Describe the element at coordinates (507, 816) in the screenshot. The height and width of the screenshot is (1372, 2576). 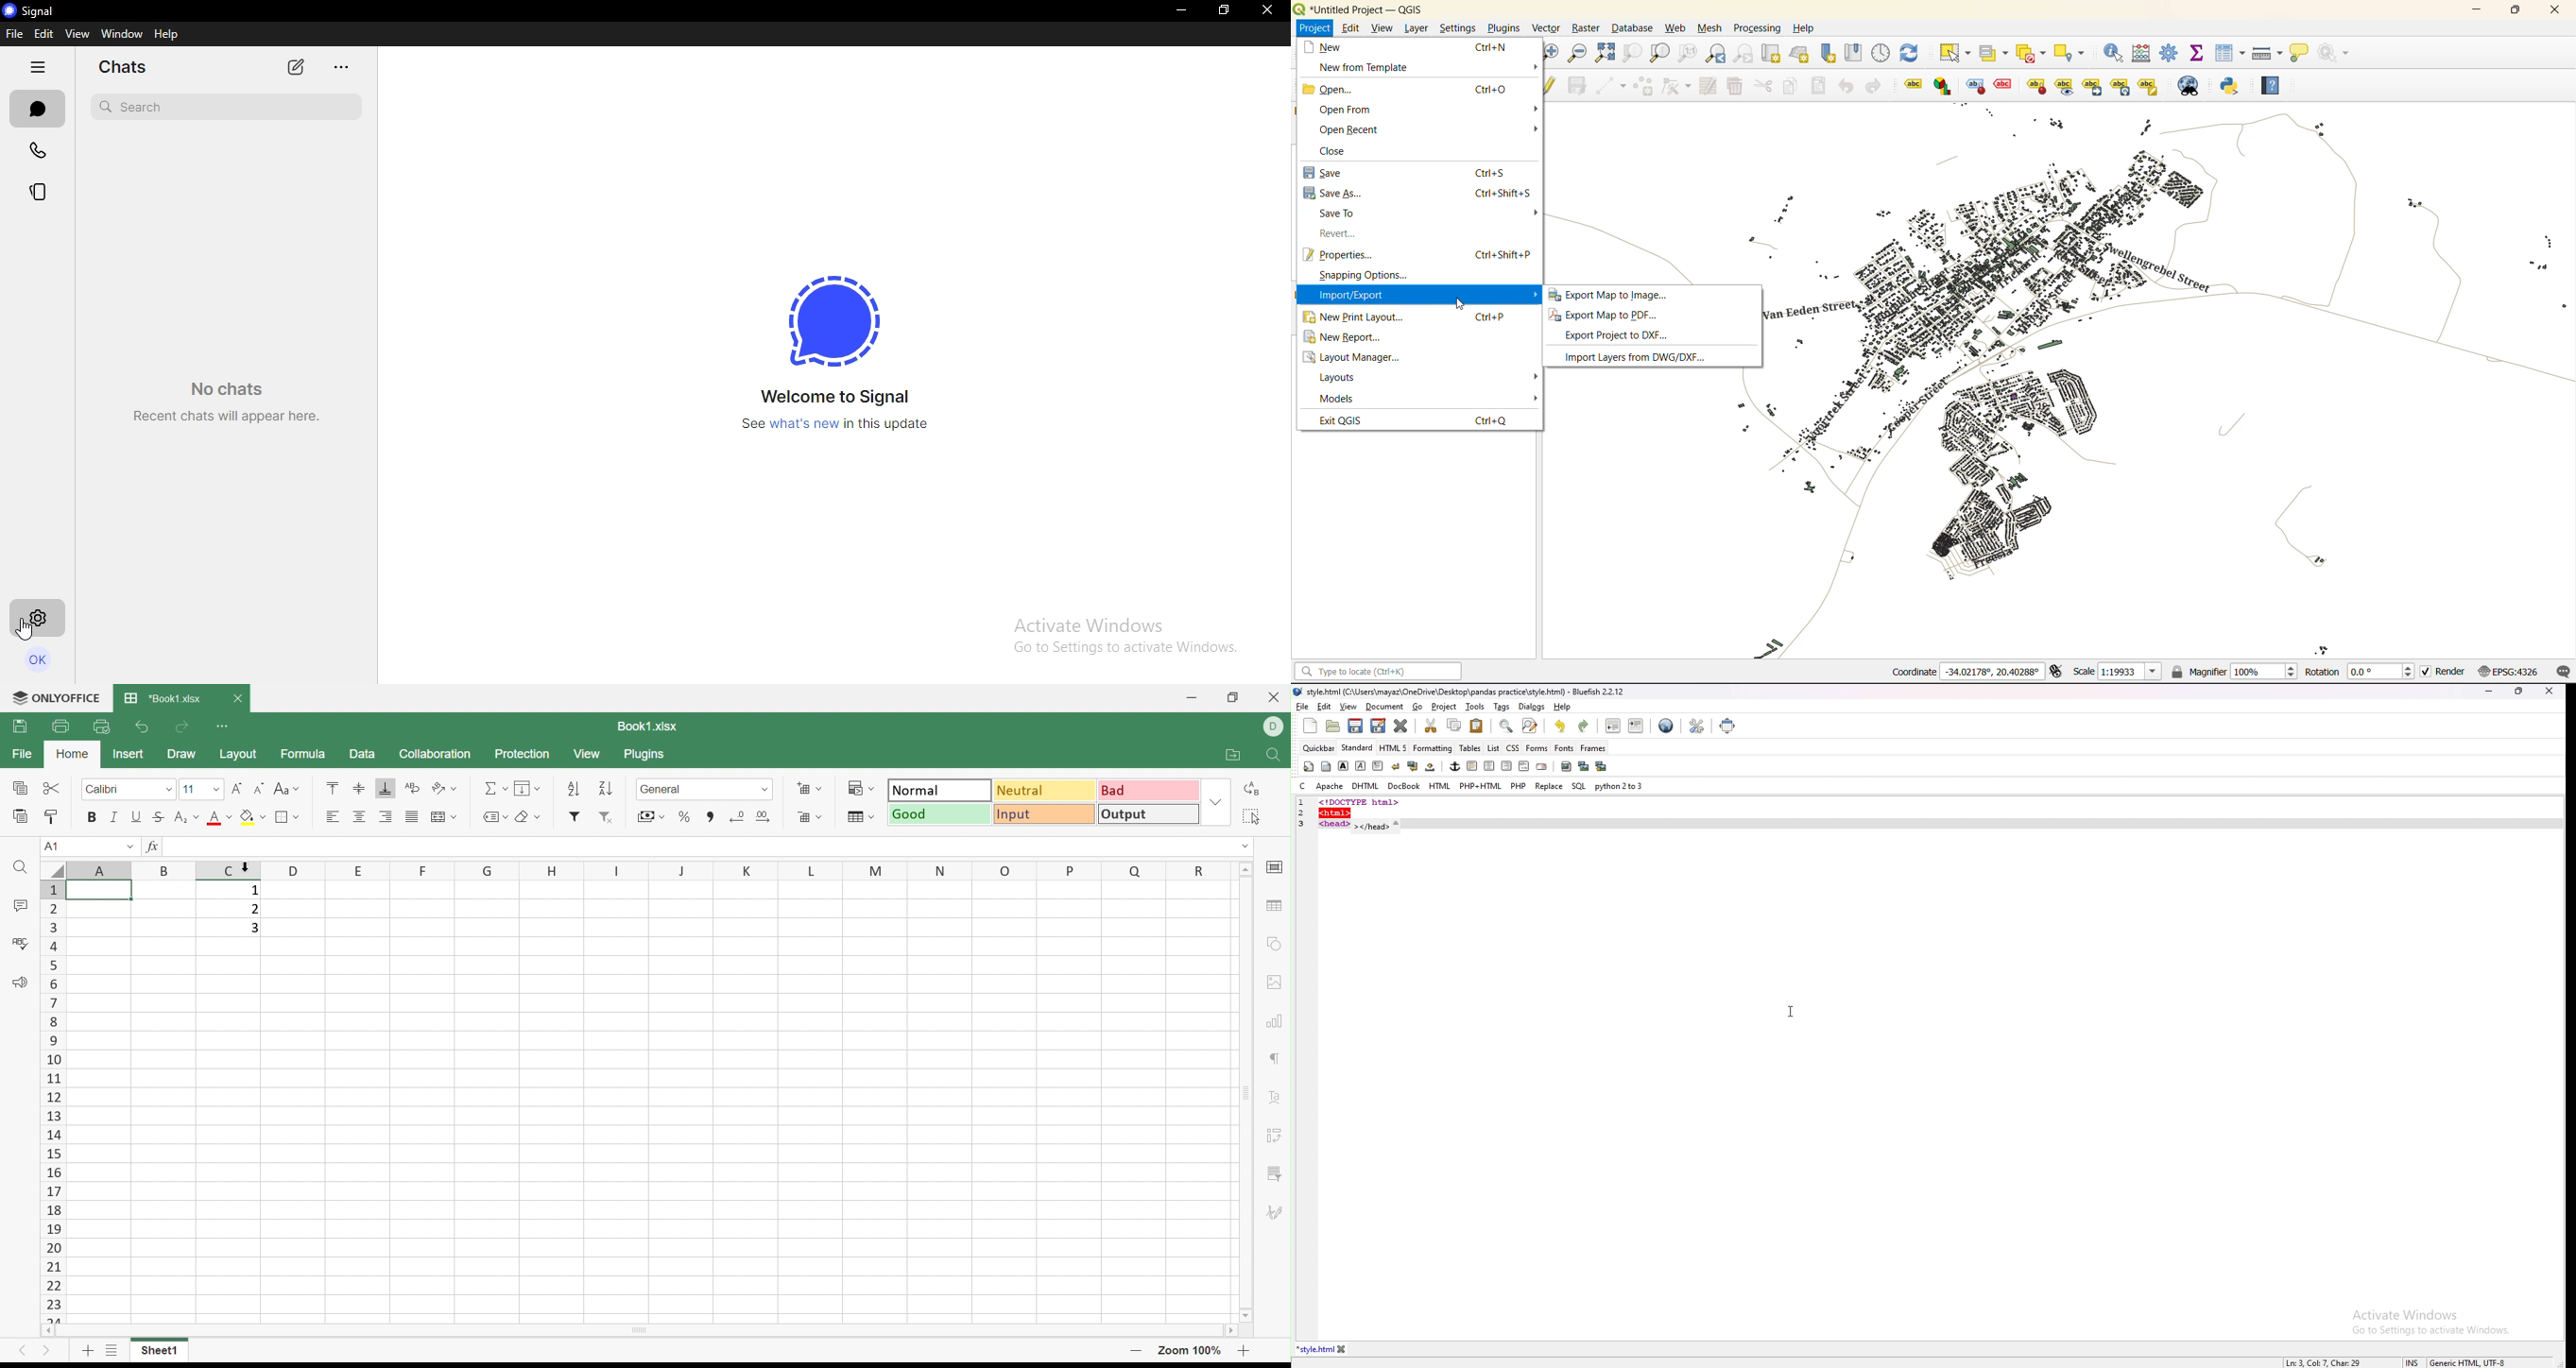
I see `Drop Down` at that location.